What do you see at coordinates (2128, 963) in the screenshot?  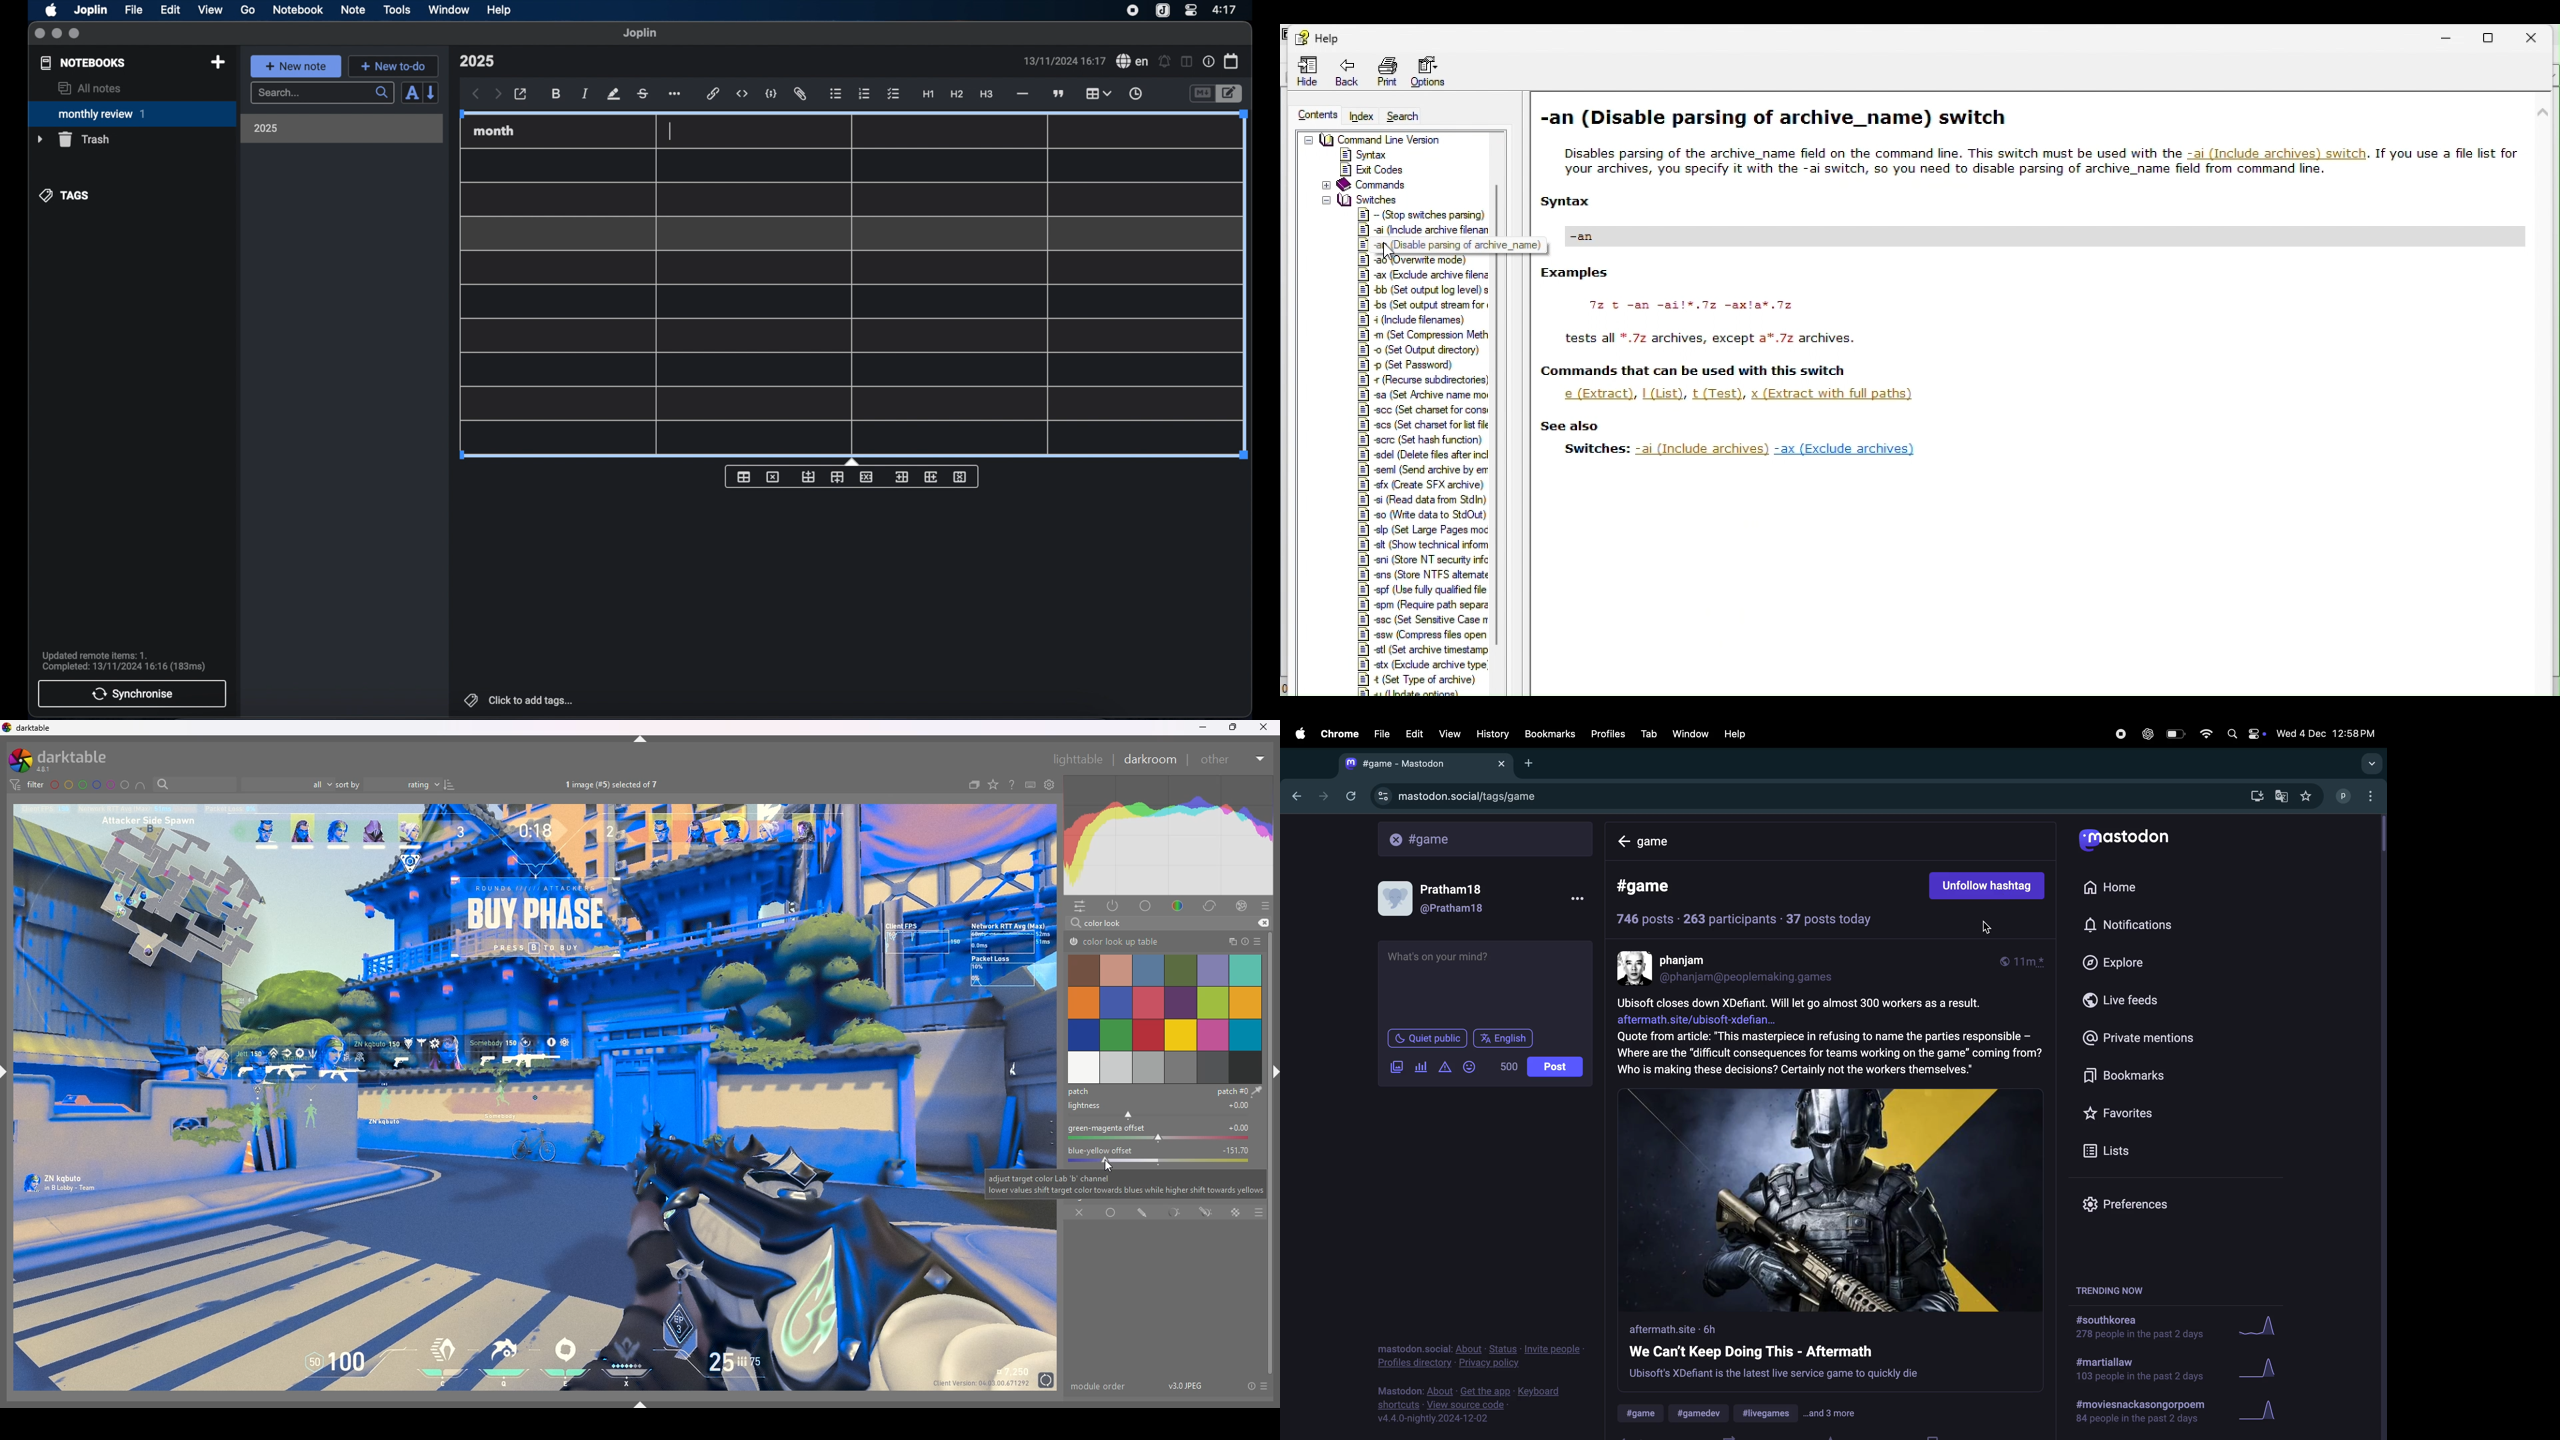 I see `Explore` at bounding box center [2128, 963].